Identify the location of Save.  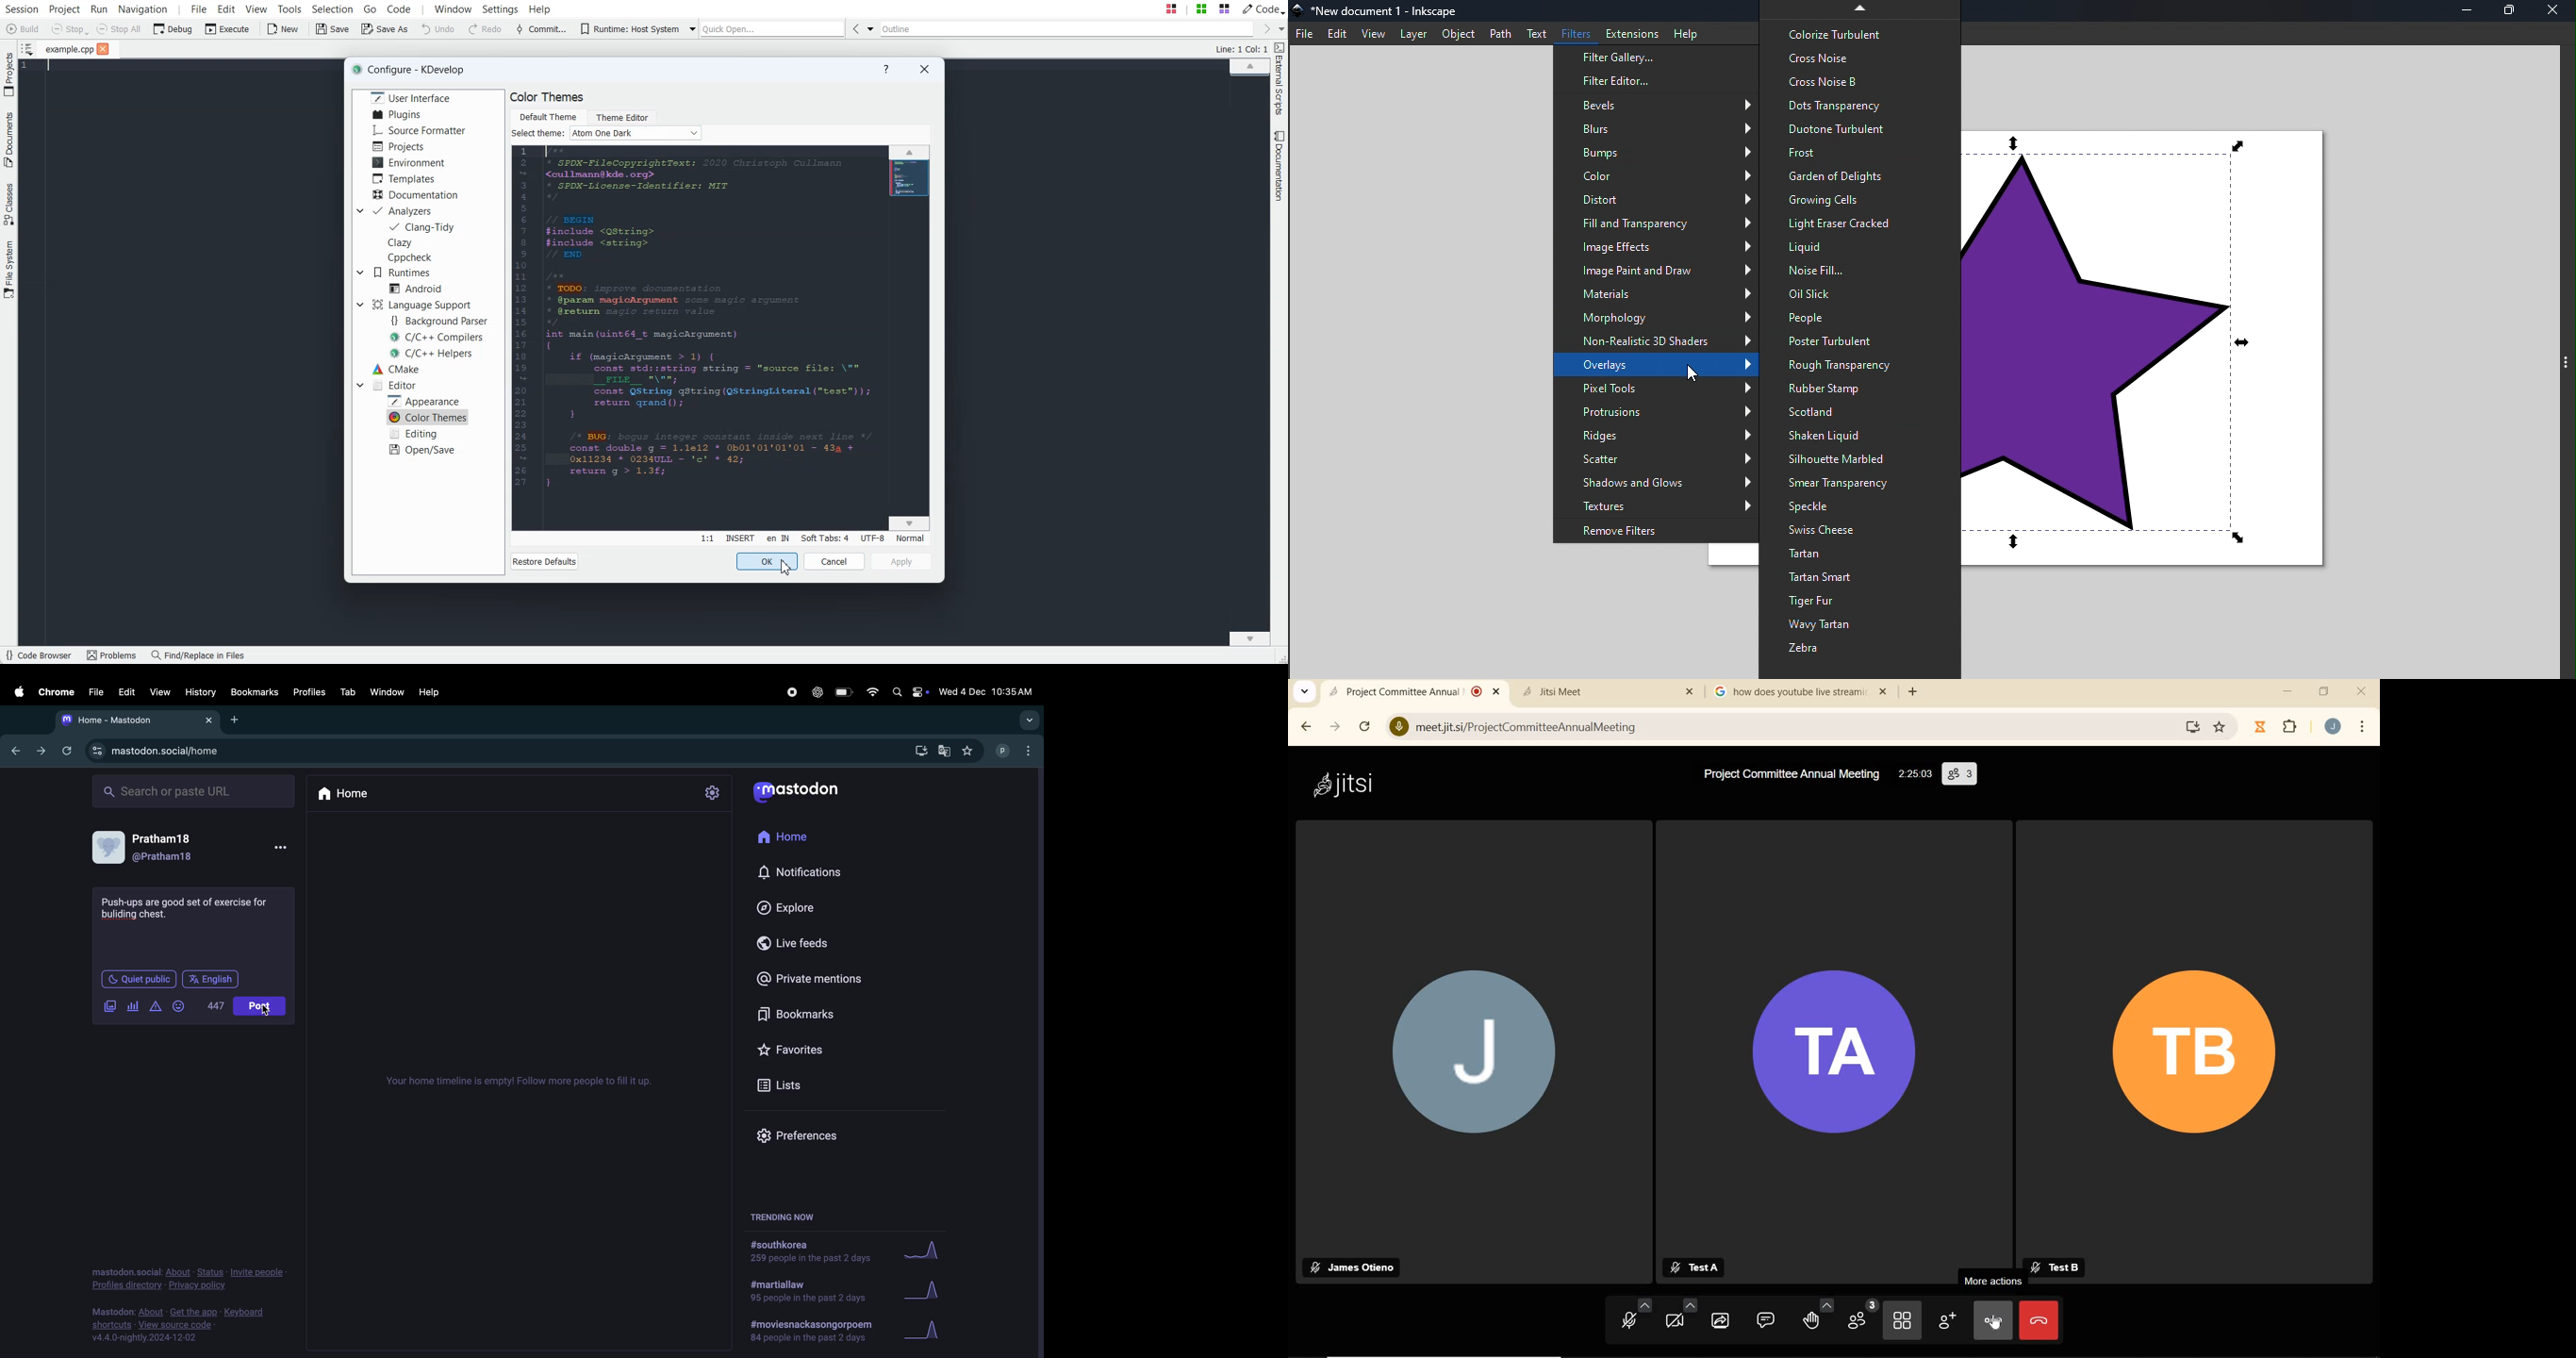
(333, 30).